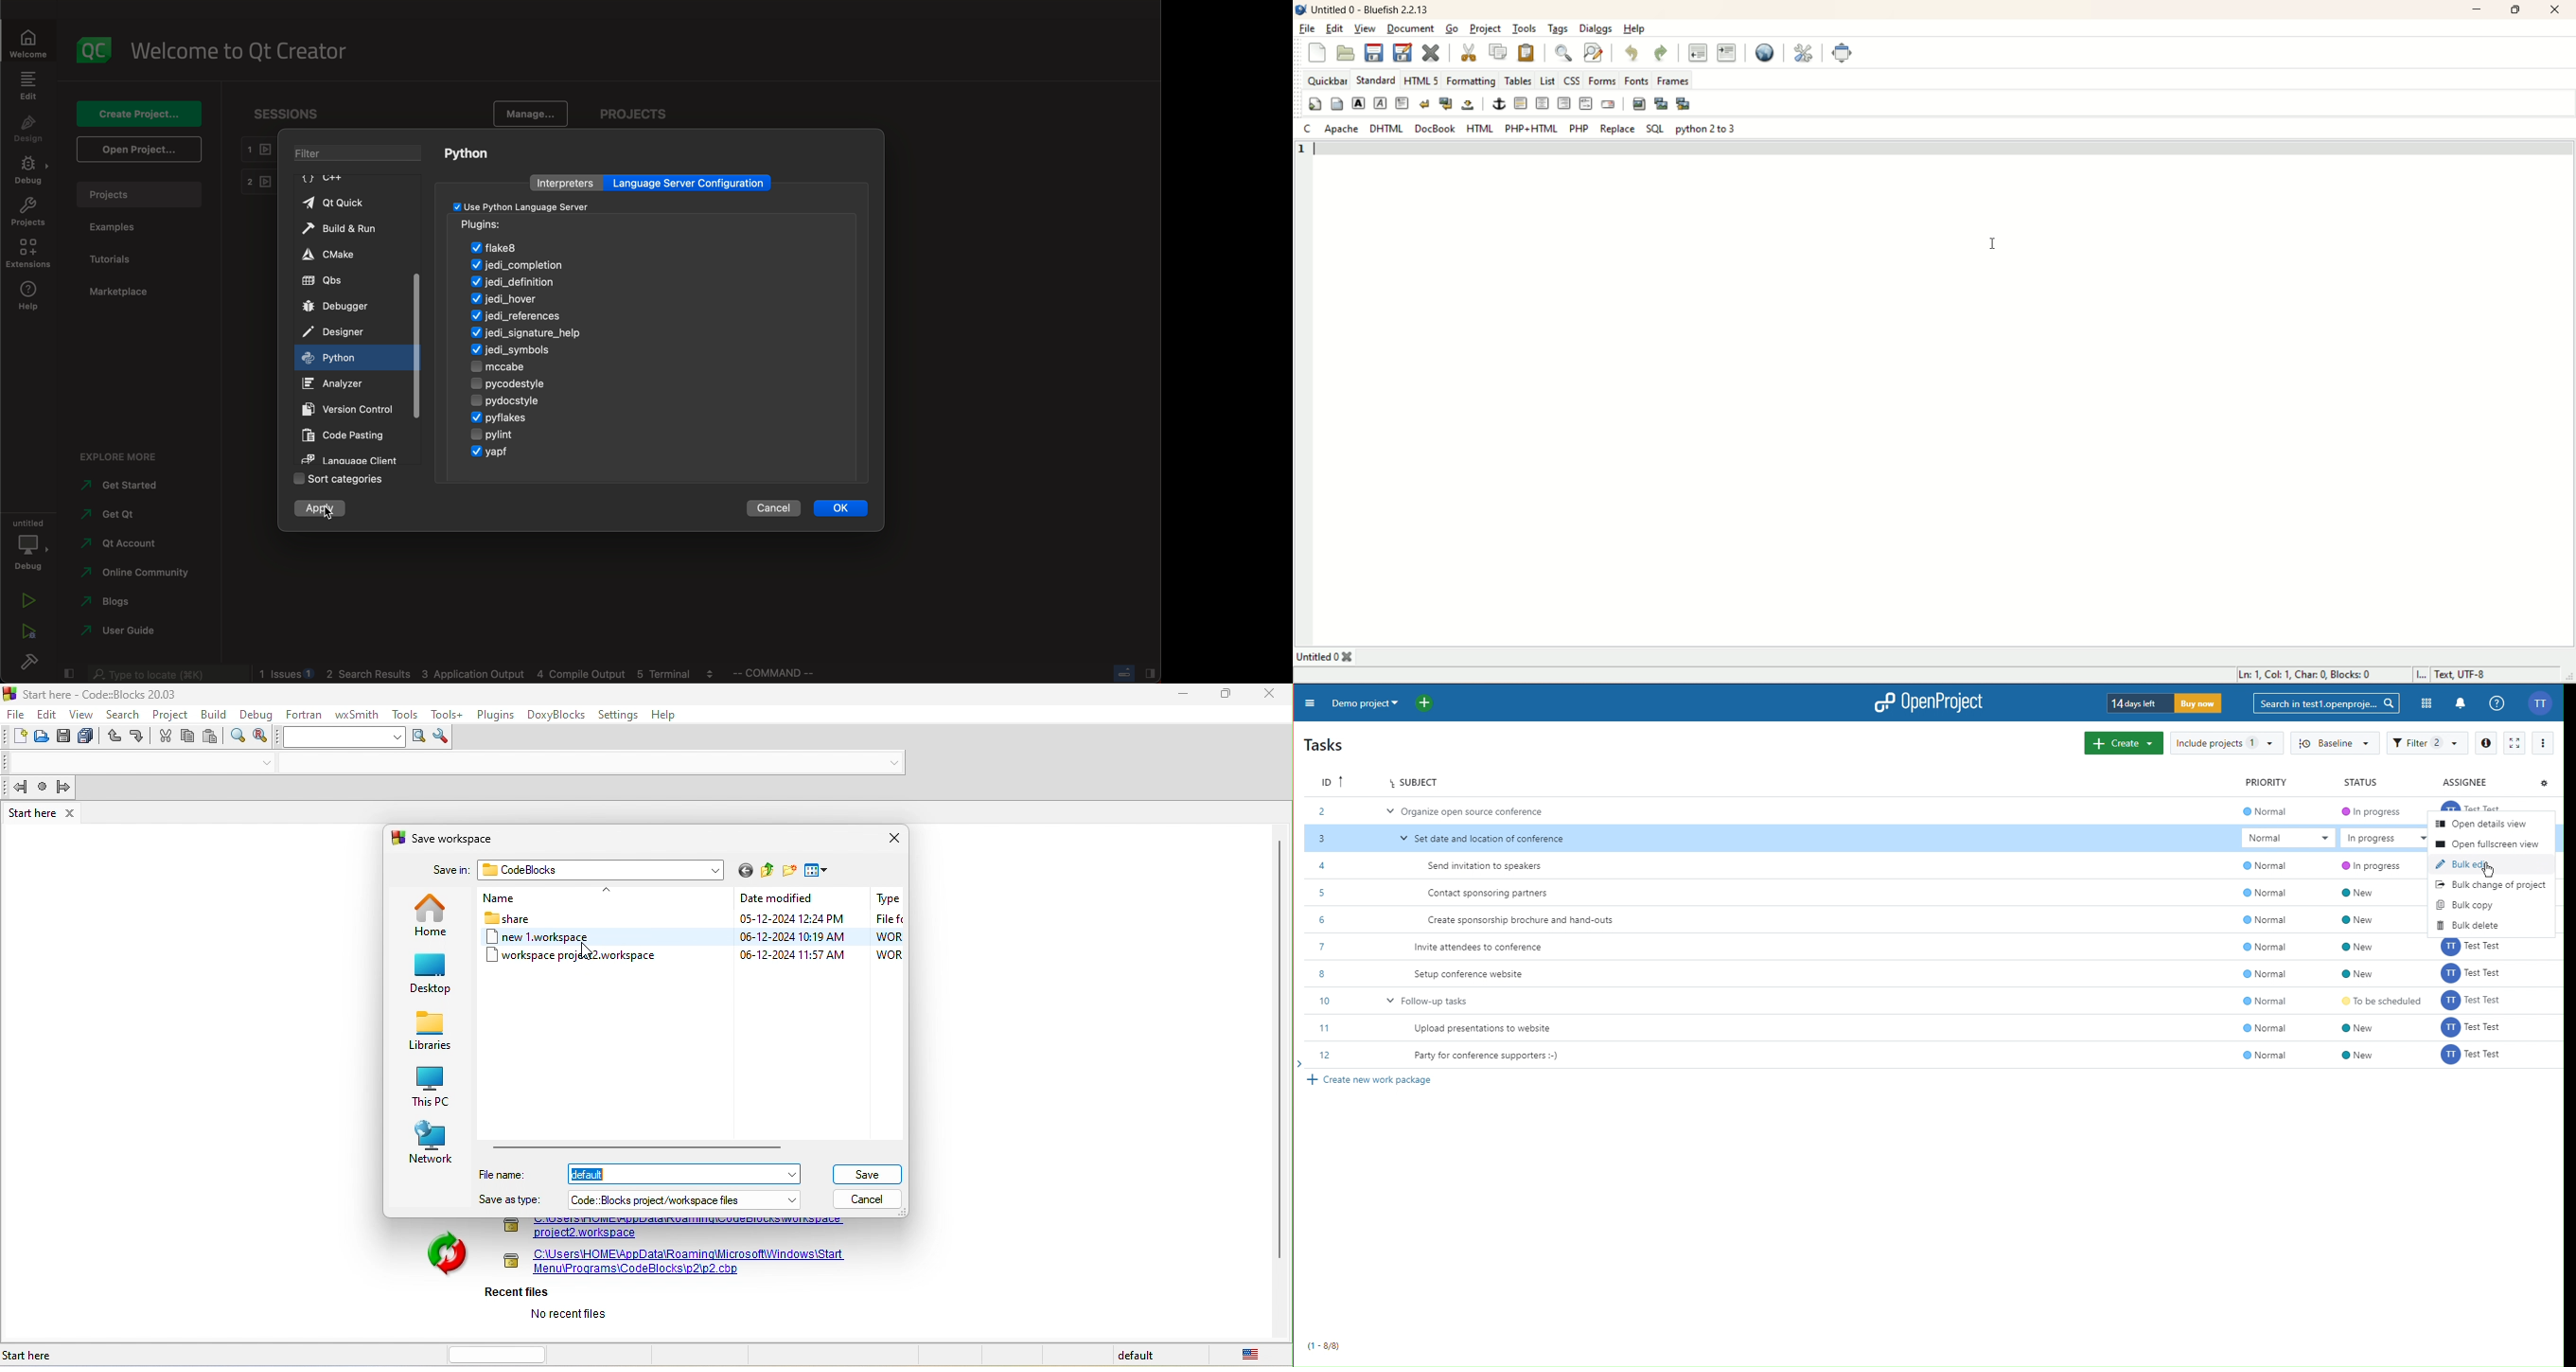  I want to click on Assignee, so click(2471, 781).